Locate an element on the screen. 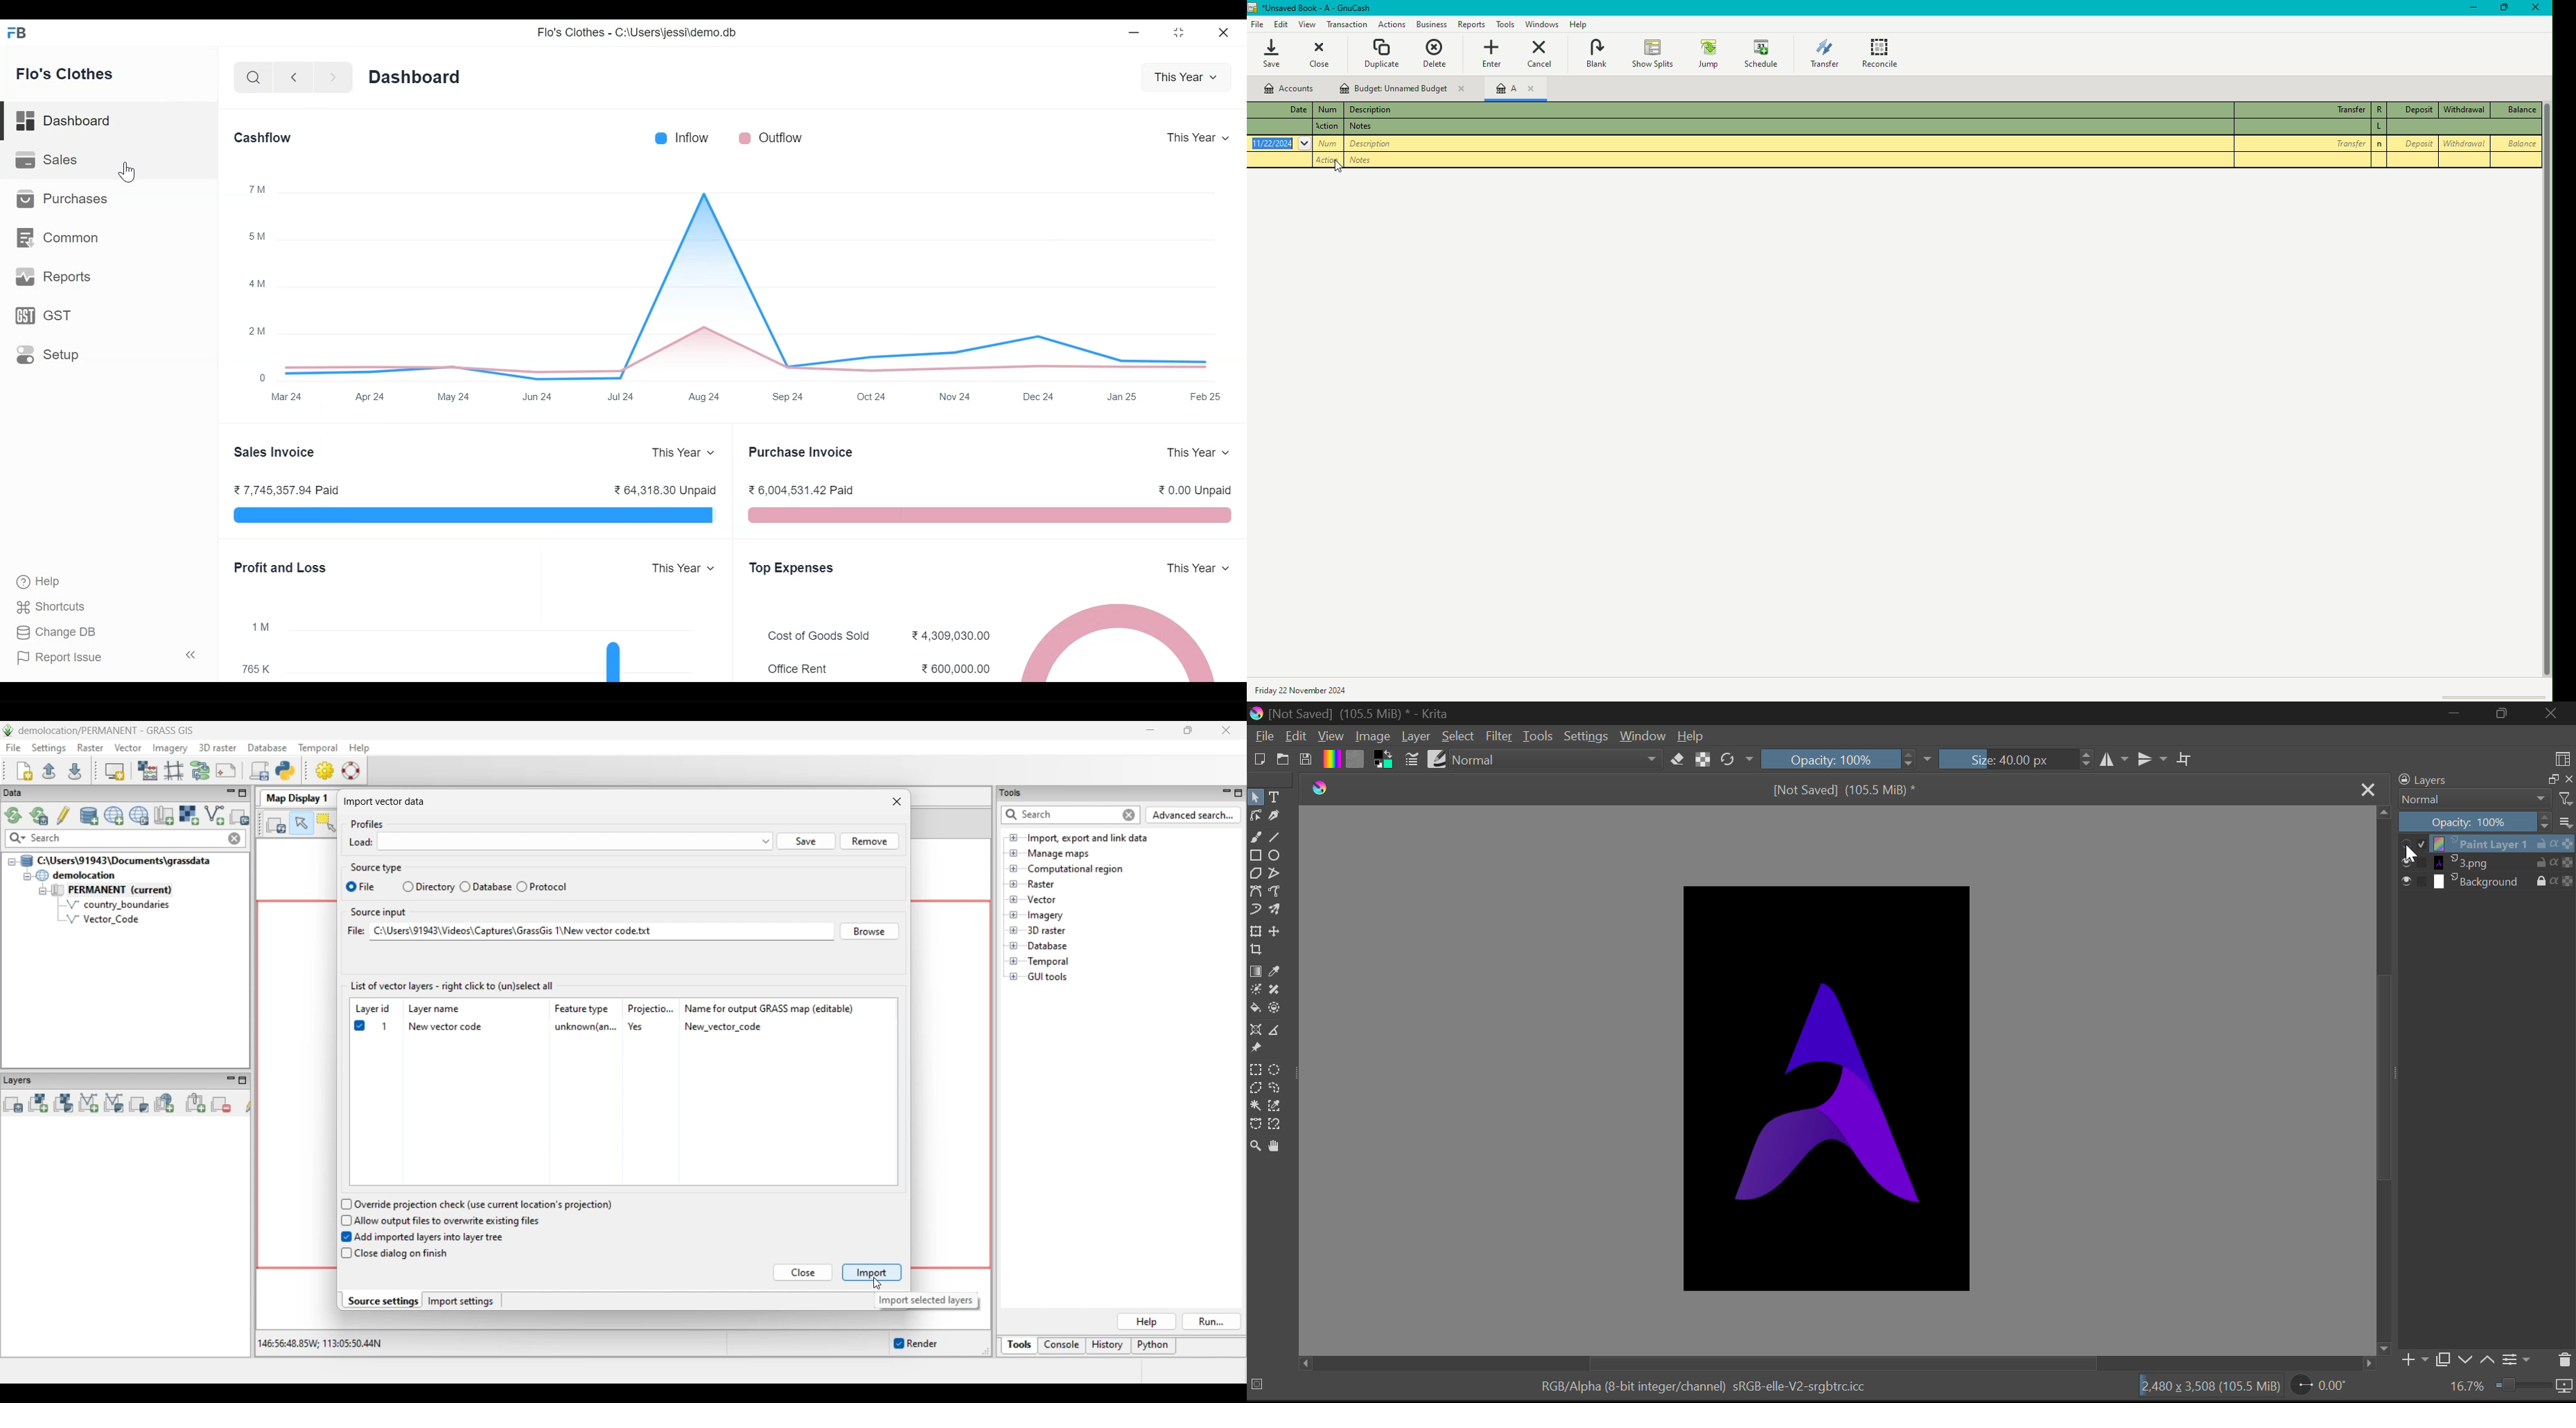 The image size is (2576, 1428). Inflow Color bar is located at coordinates (662, 137).